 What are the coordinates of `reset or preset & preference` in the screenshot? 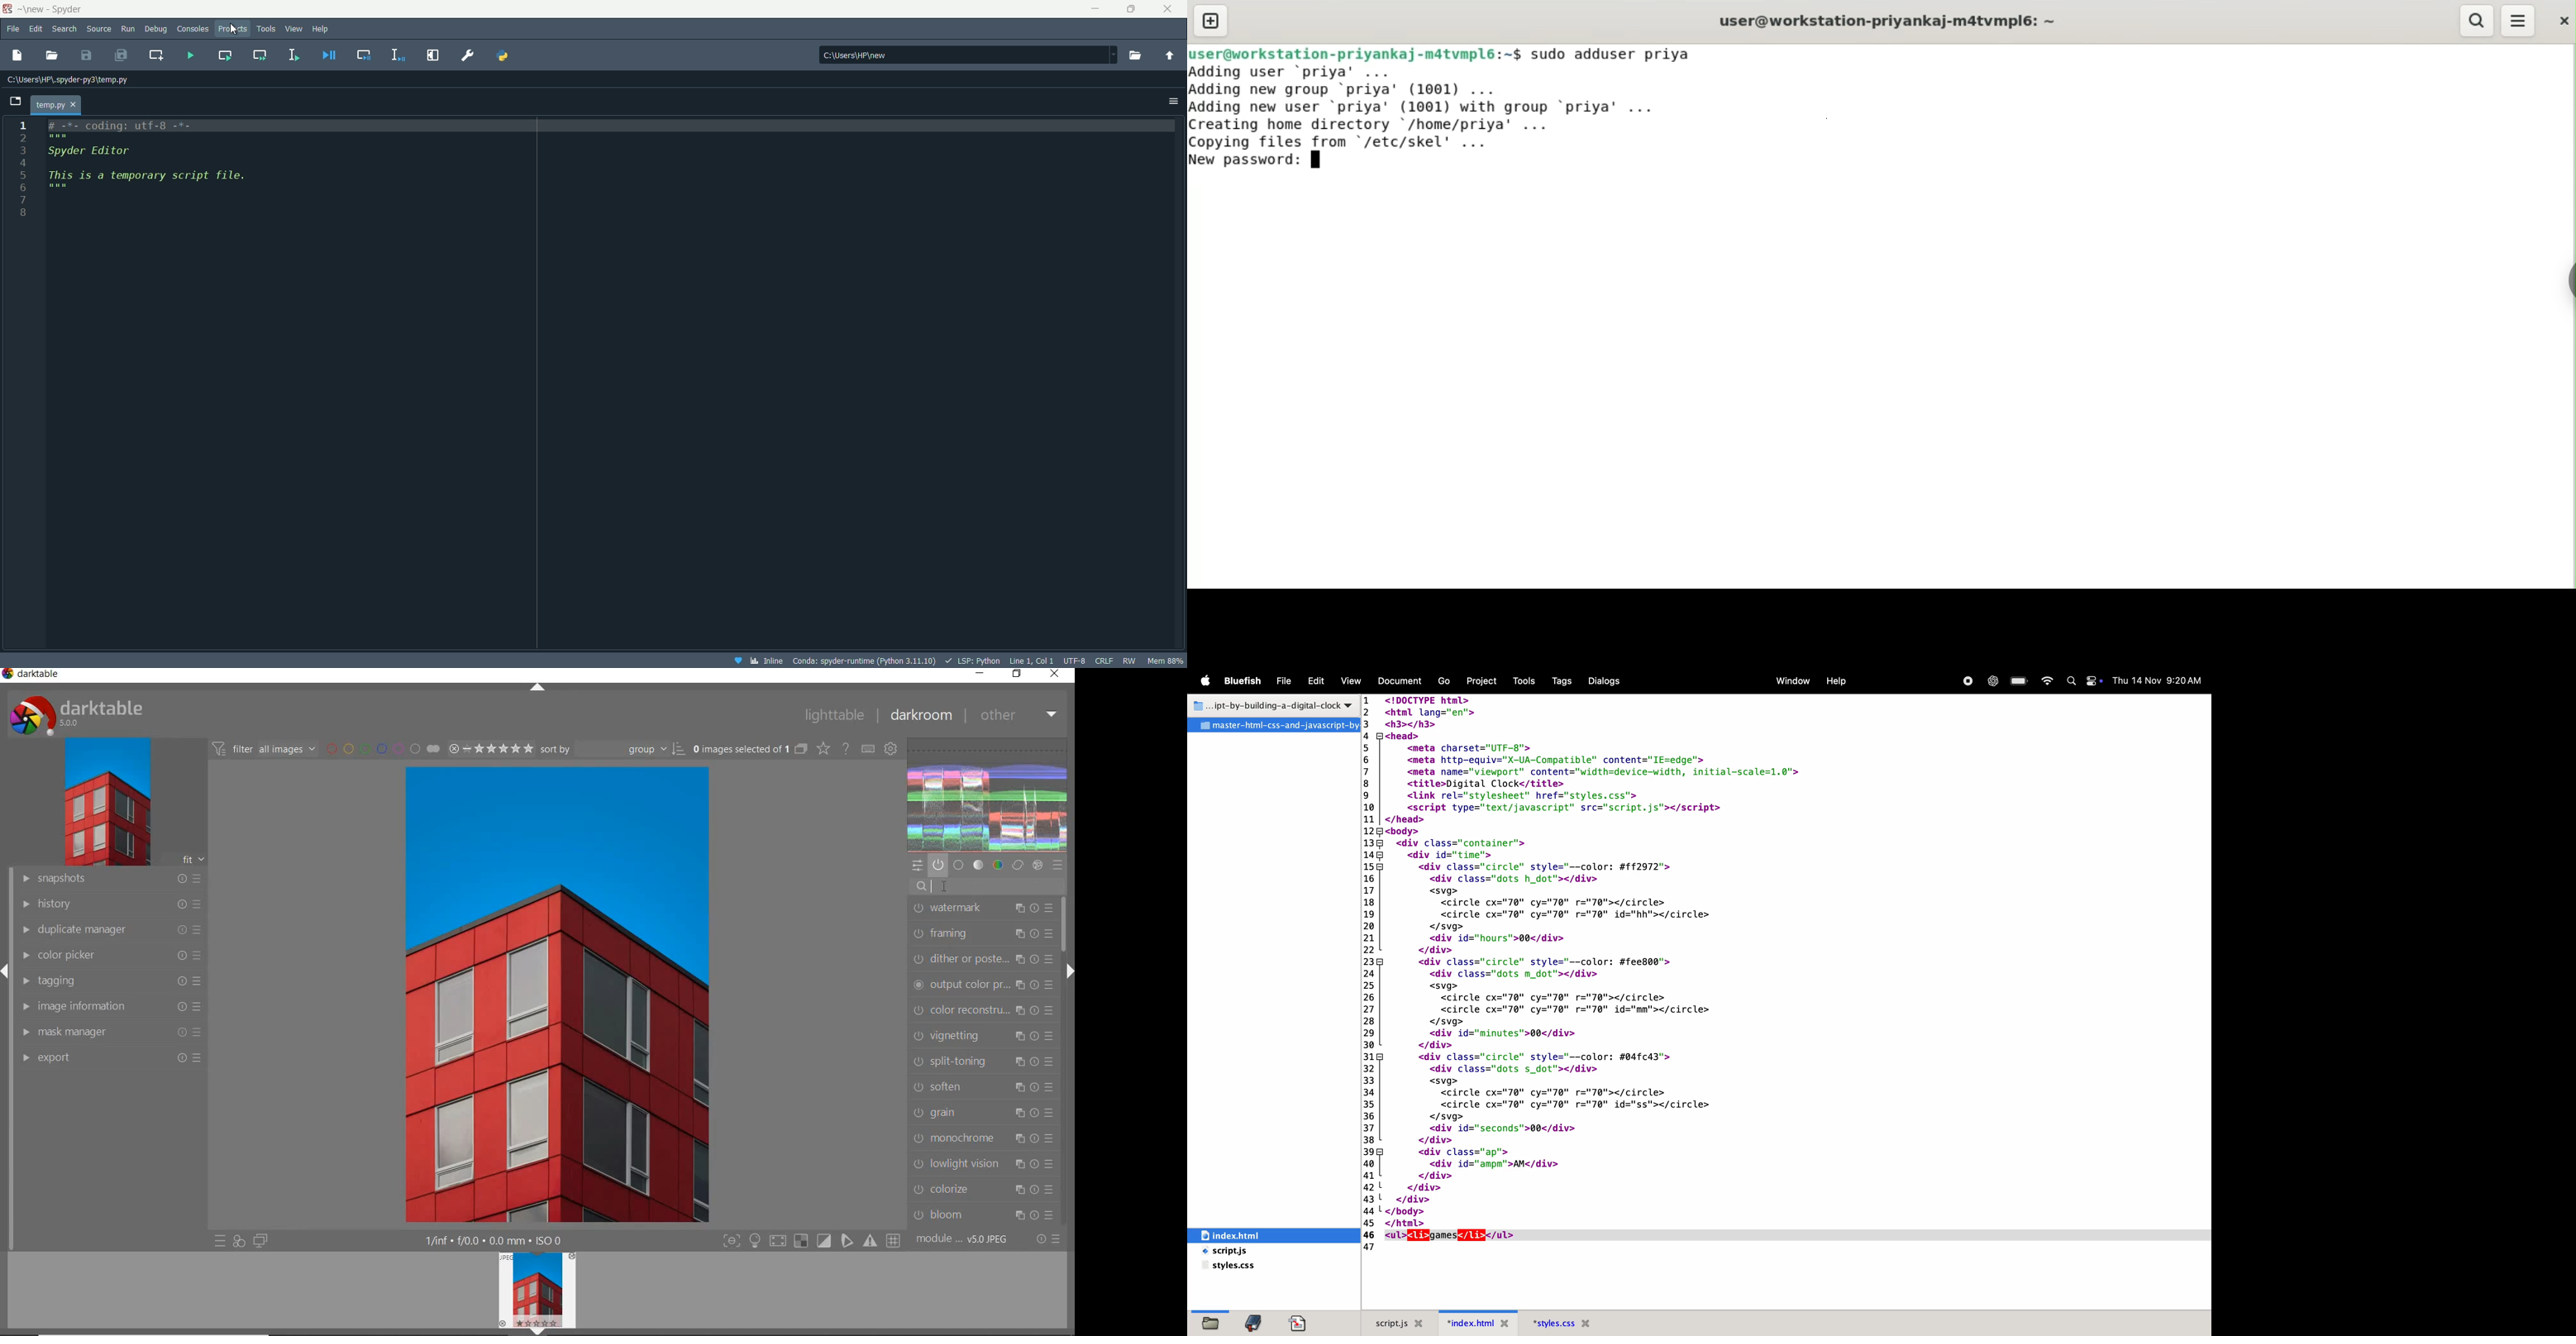 It's located at (1046, 1241).